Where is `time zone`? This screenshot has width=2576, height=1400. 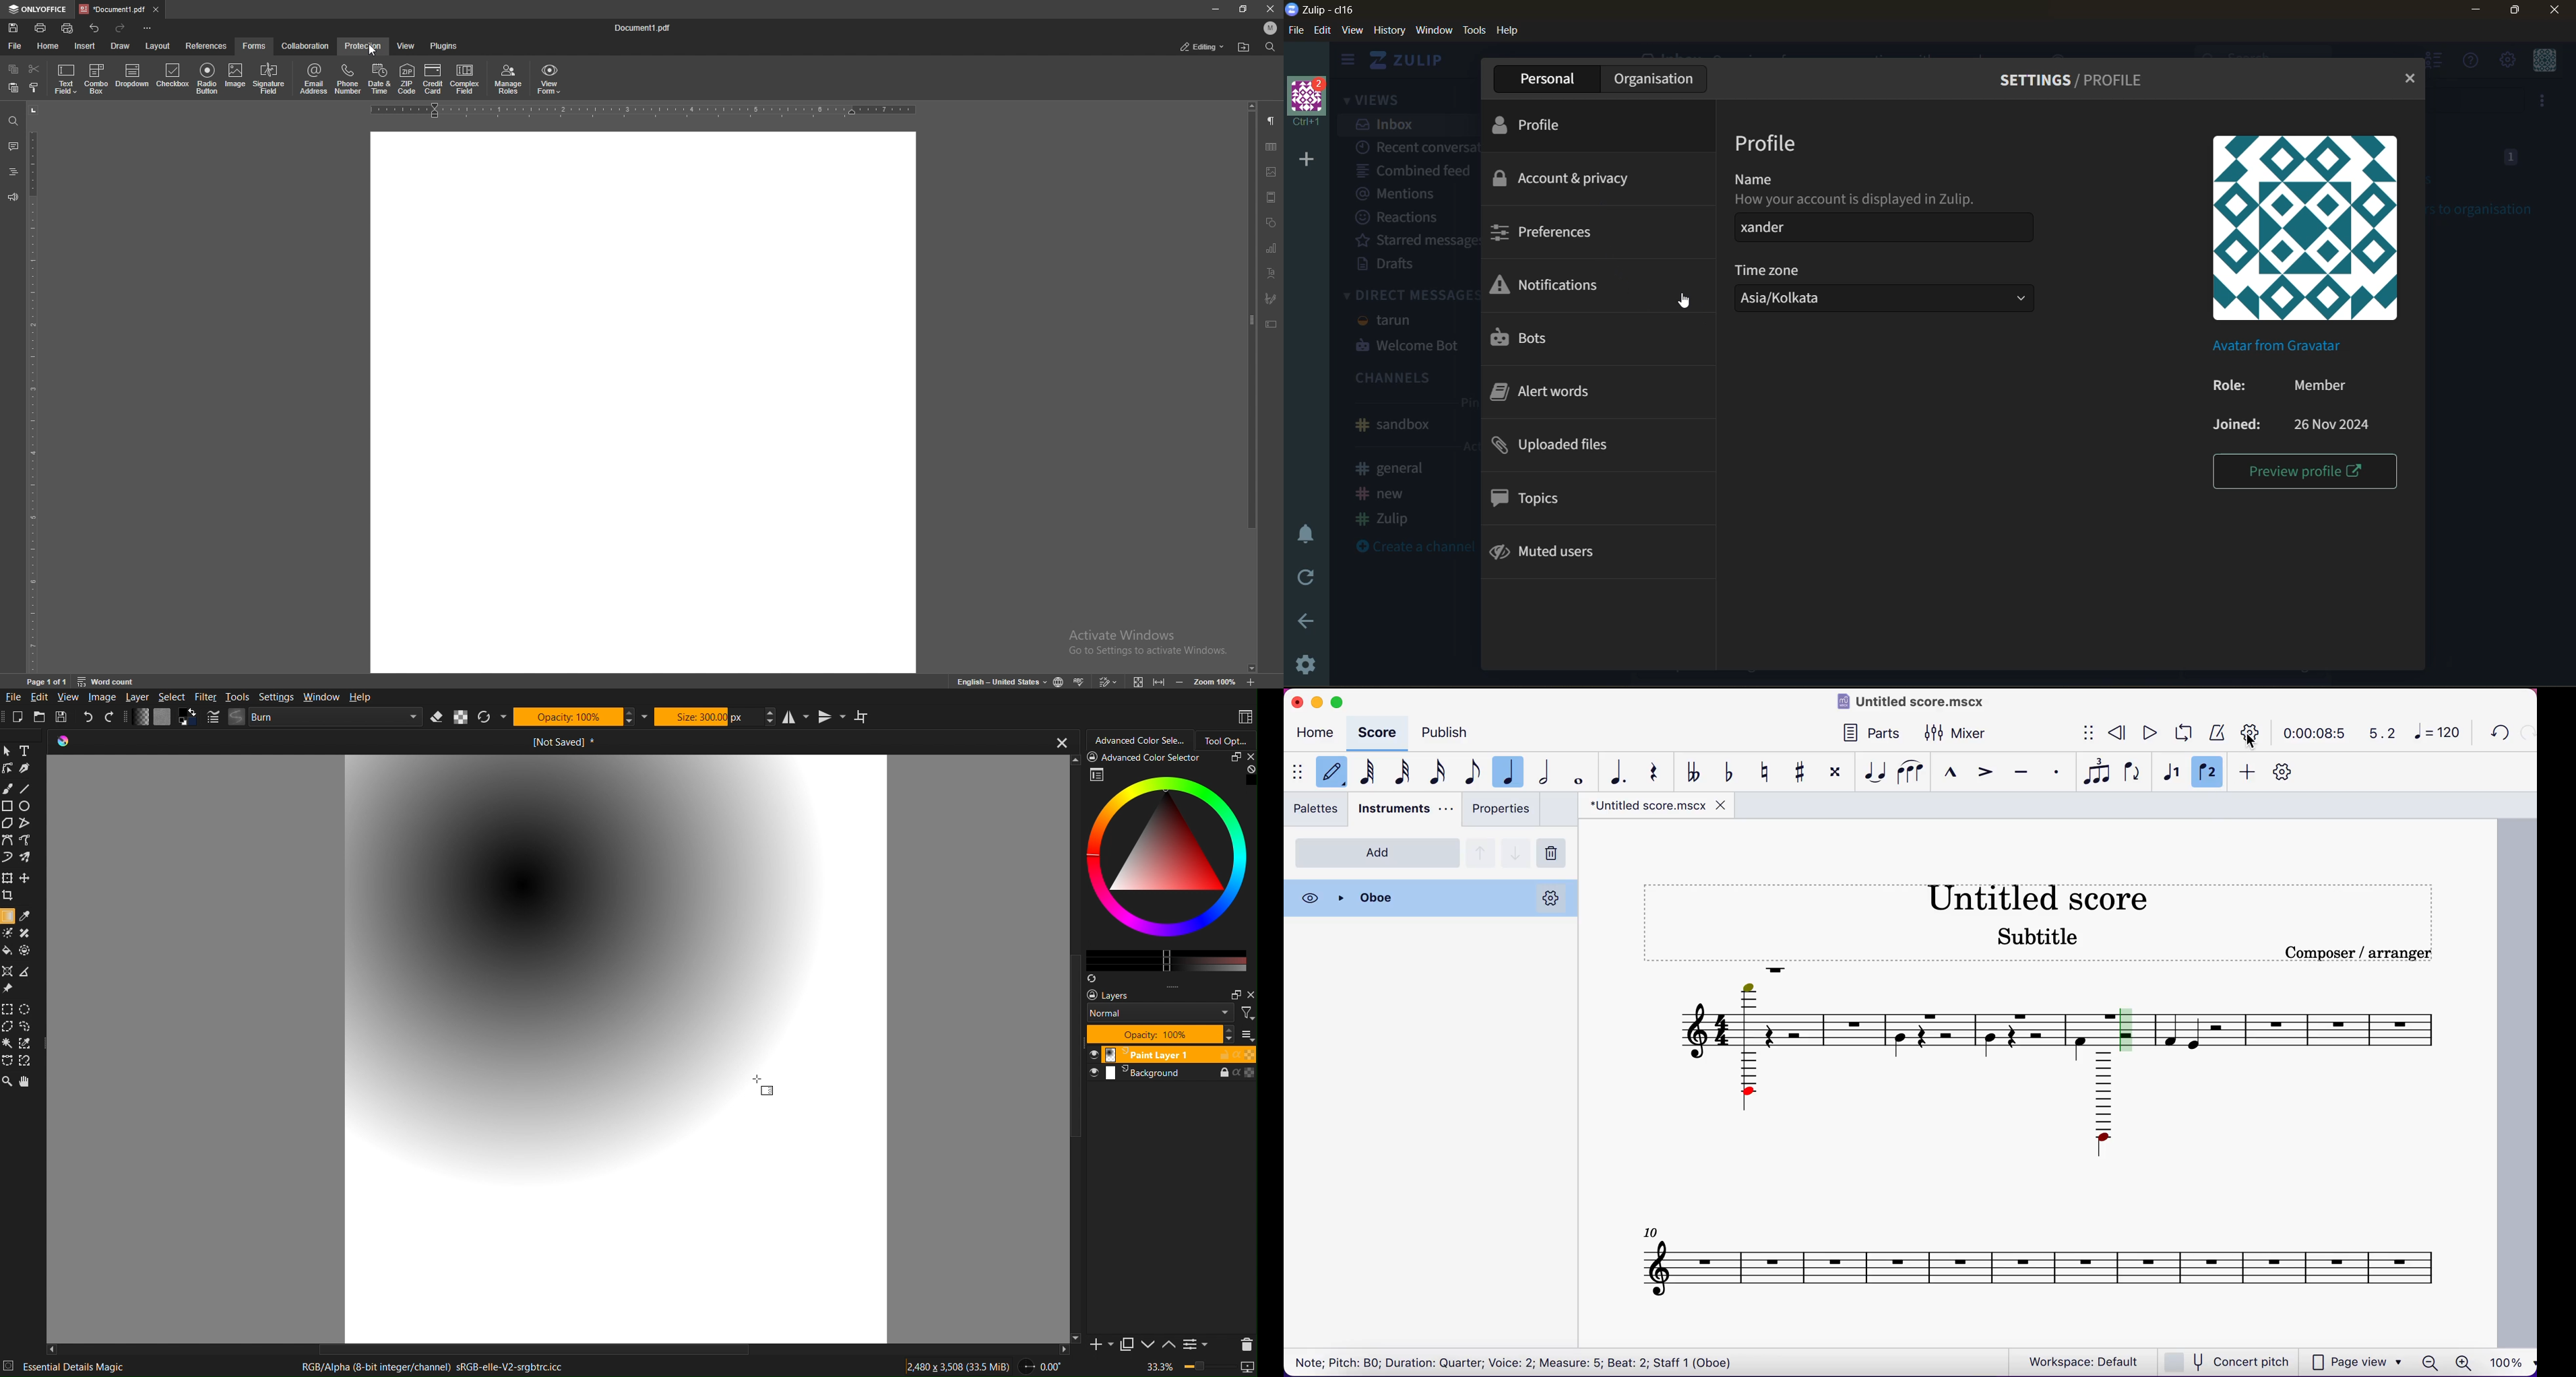
time zone is located at coordinates (1895, 294).